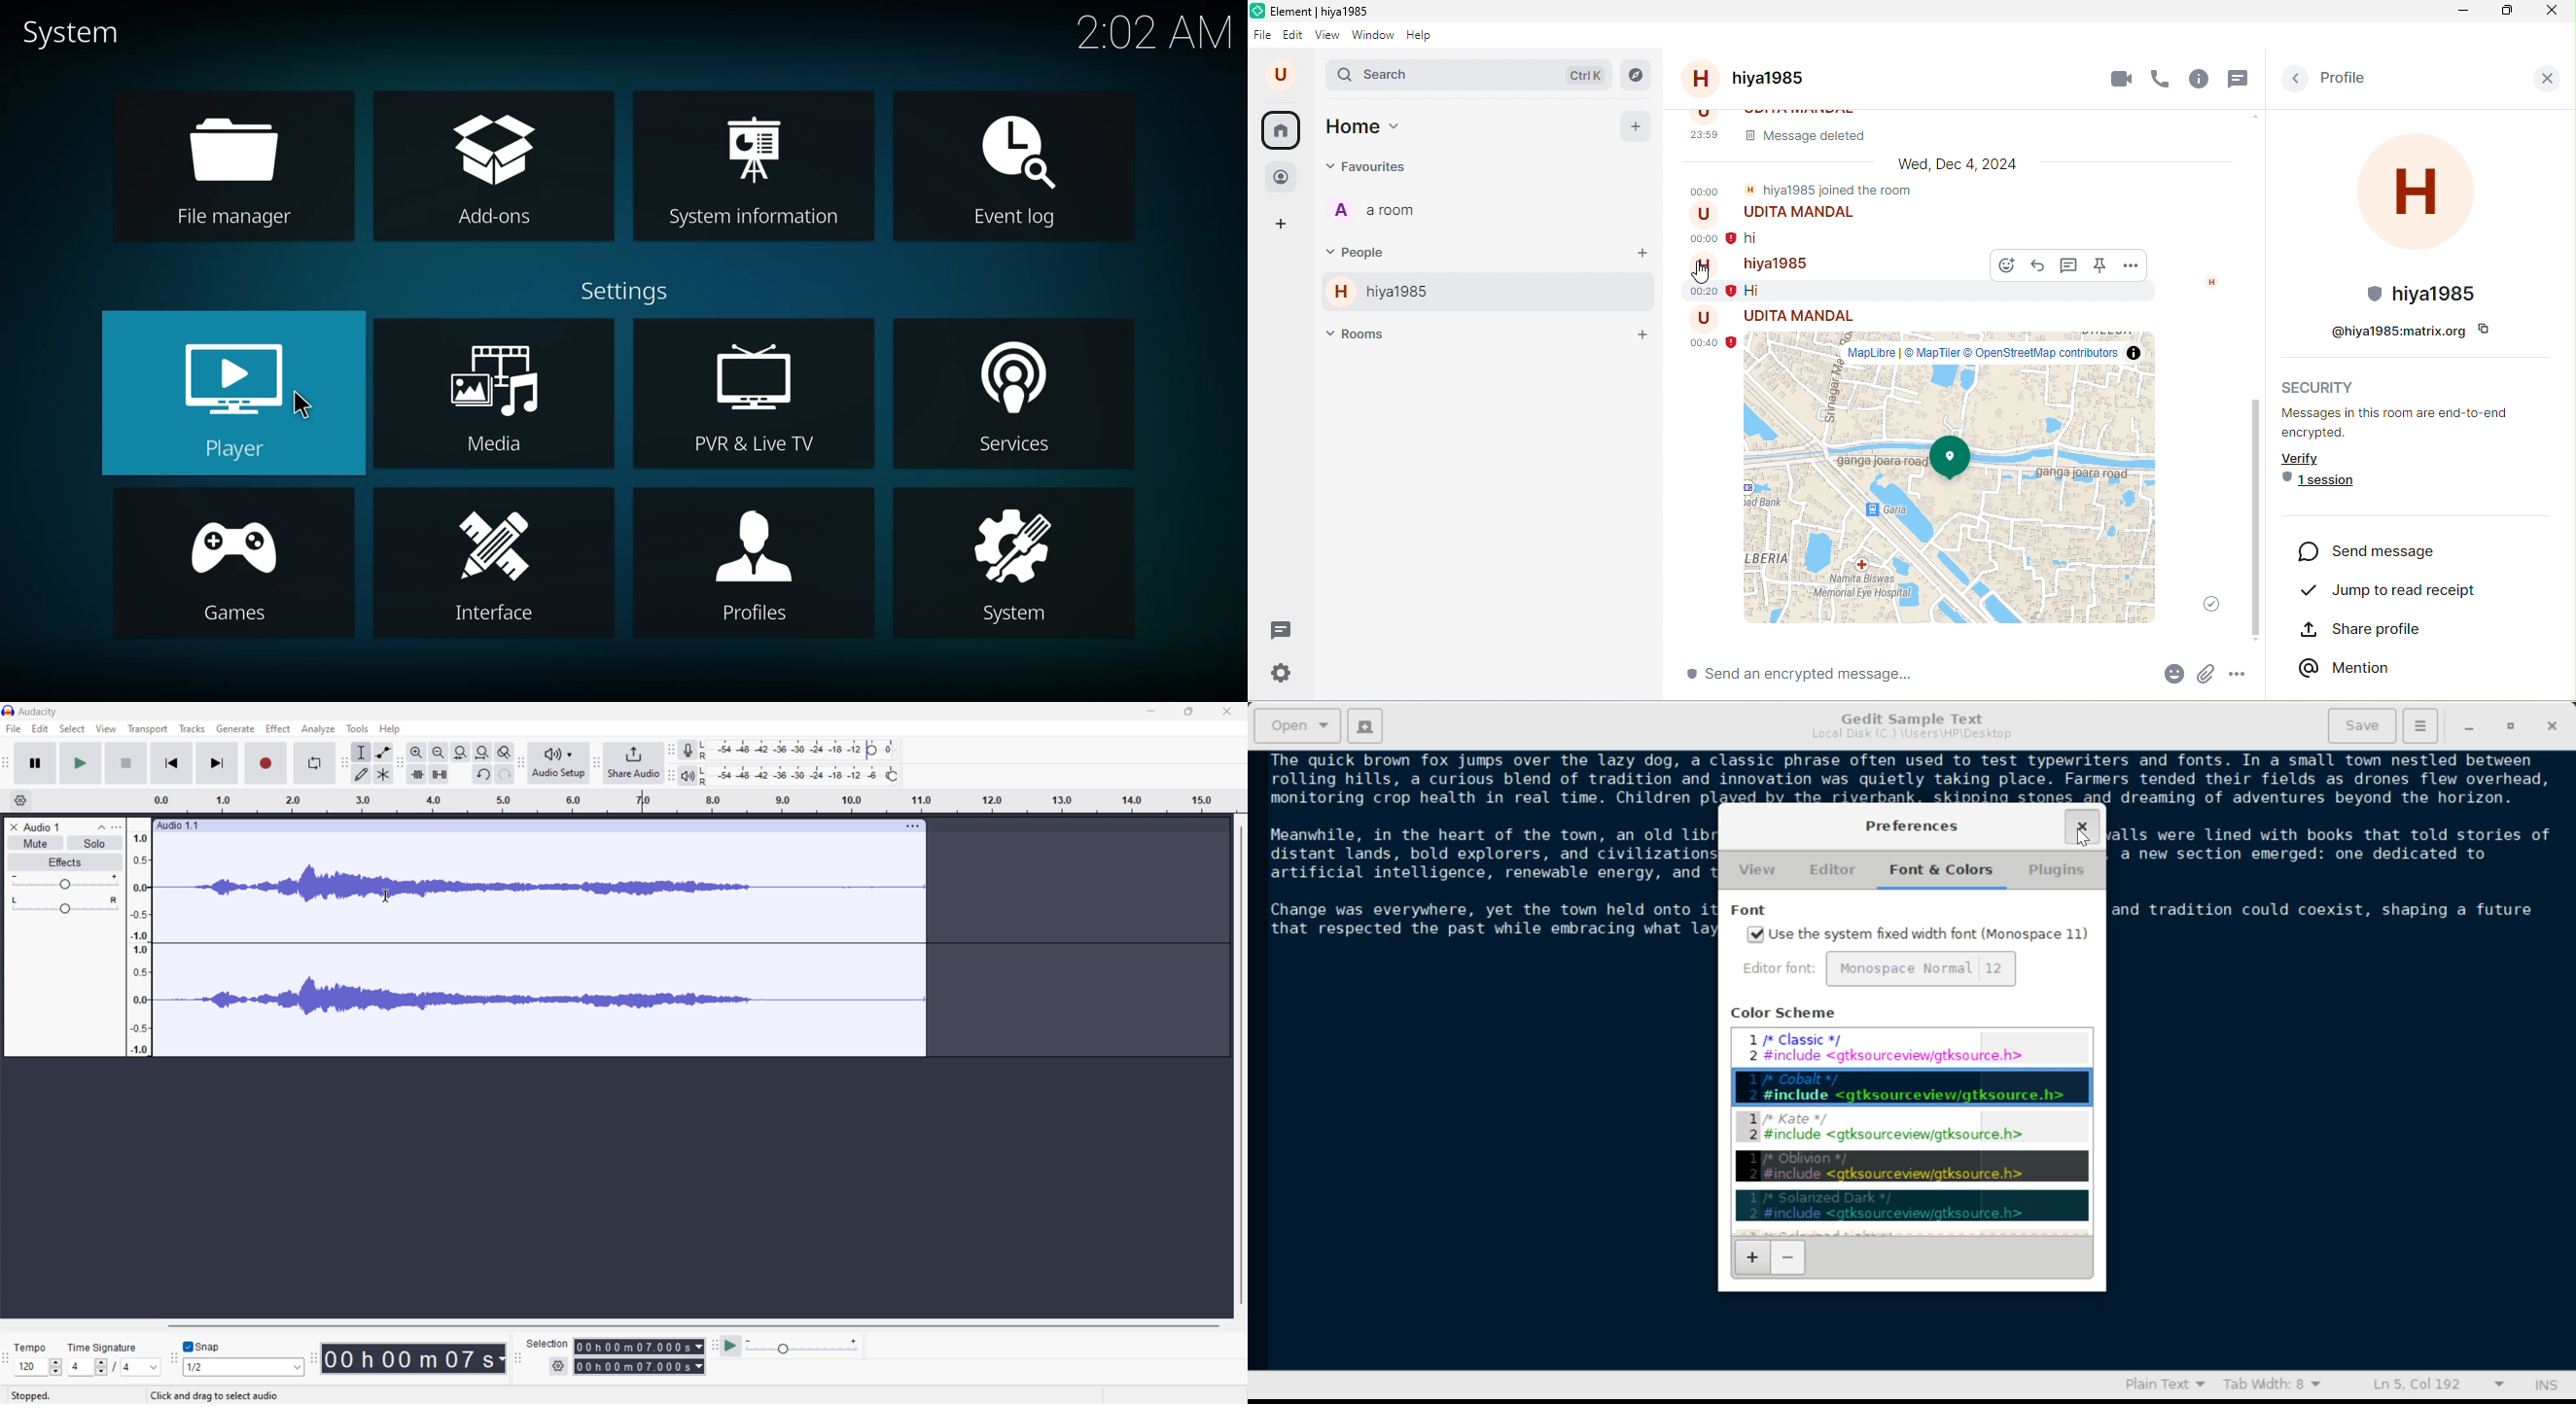 The image size is (2576, 1428). I want to click on time signature, so click(103, 1347).